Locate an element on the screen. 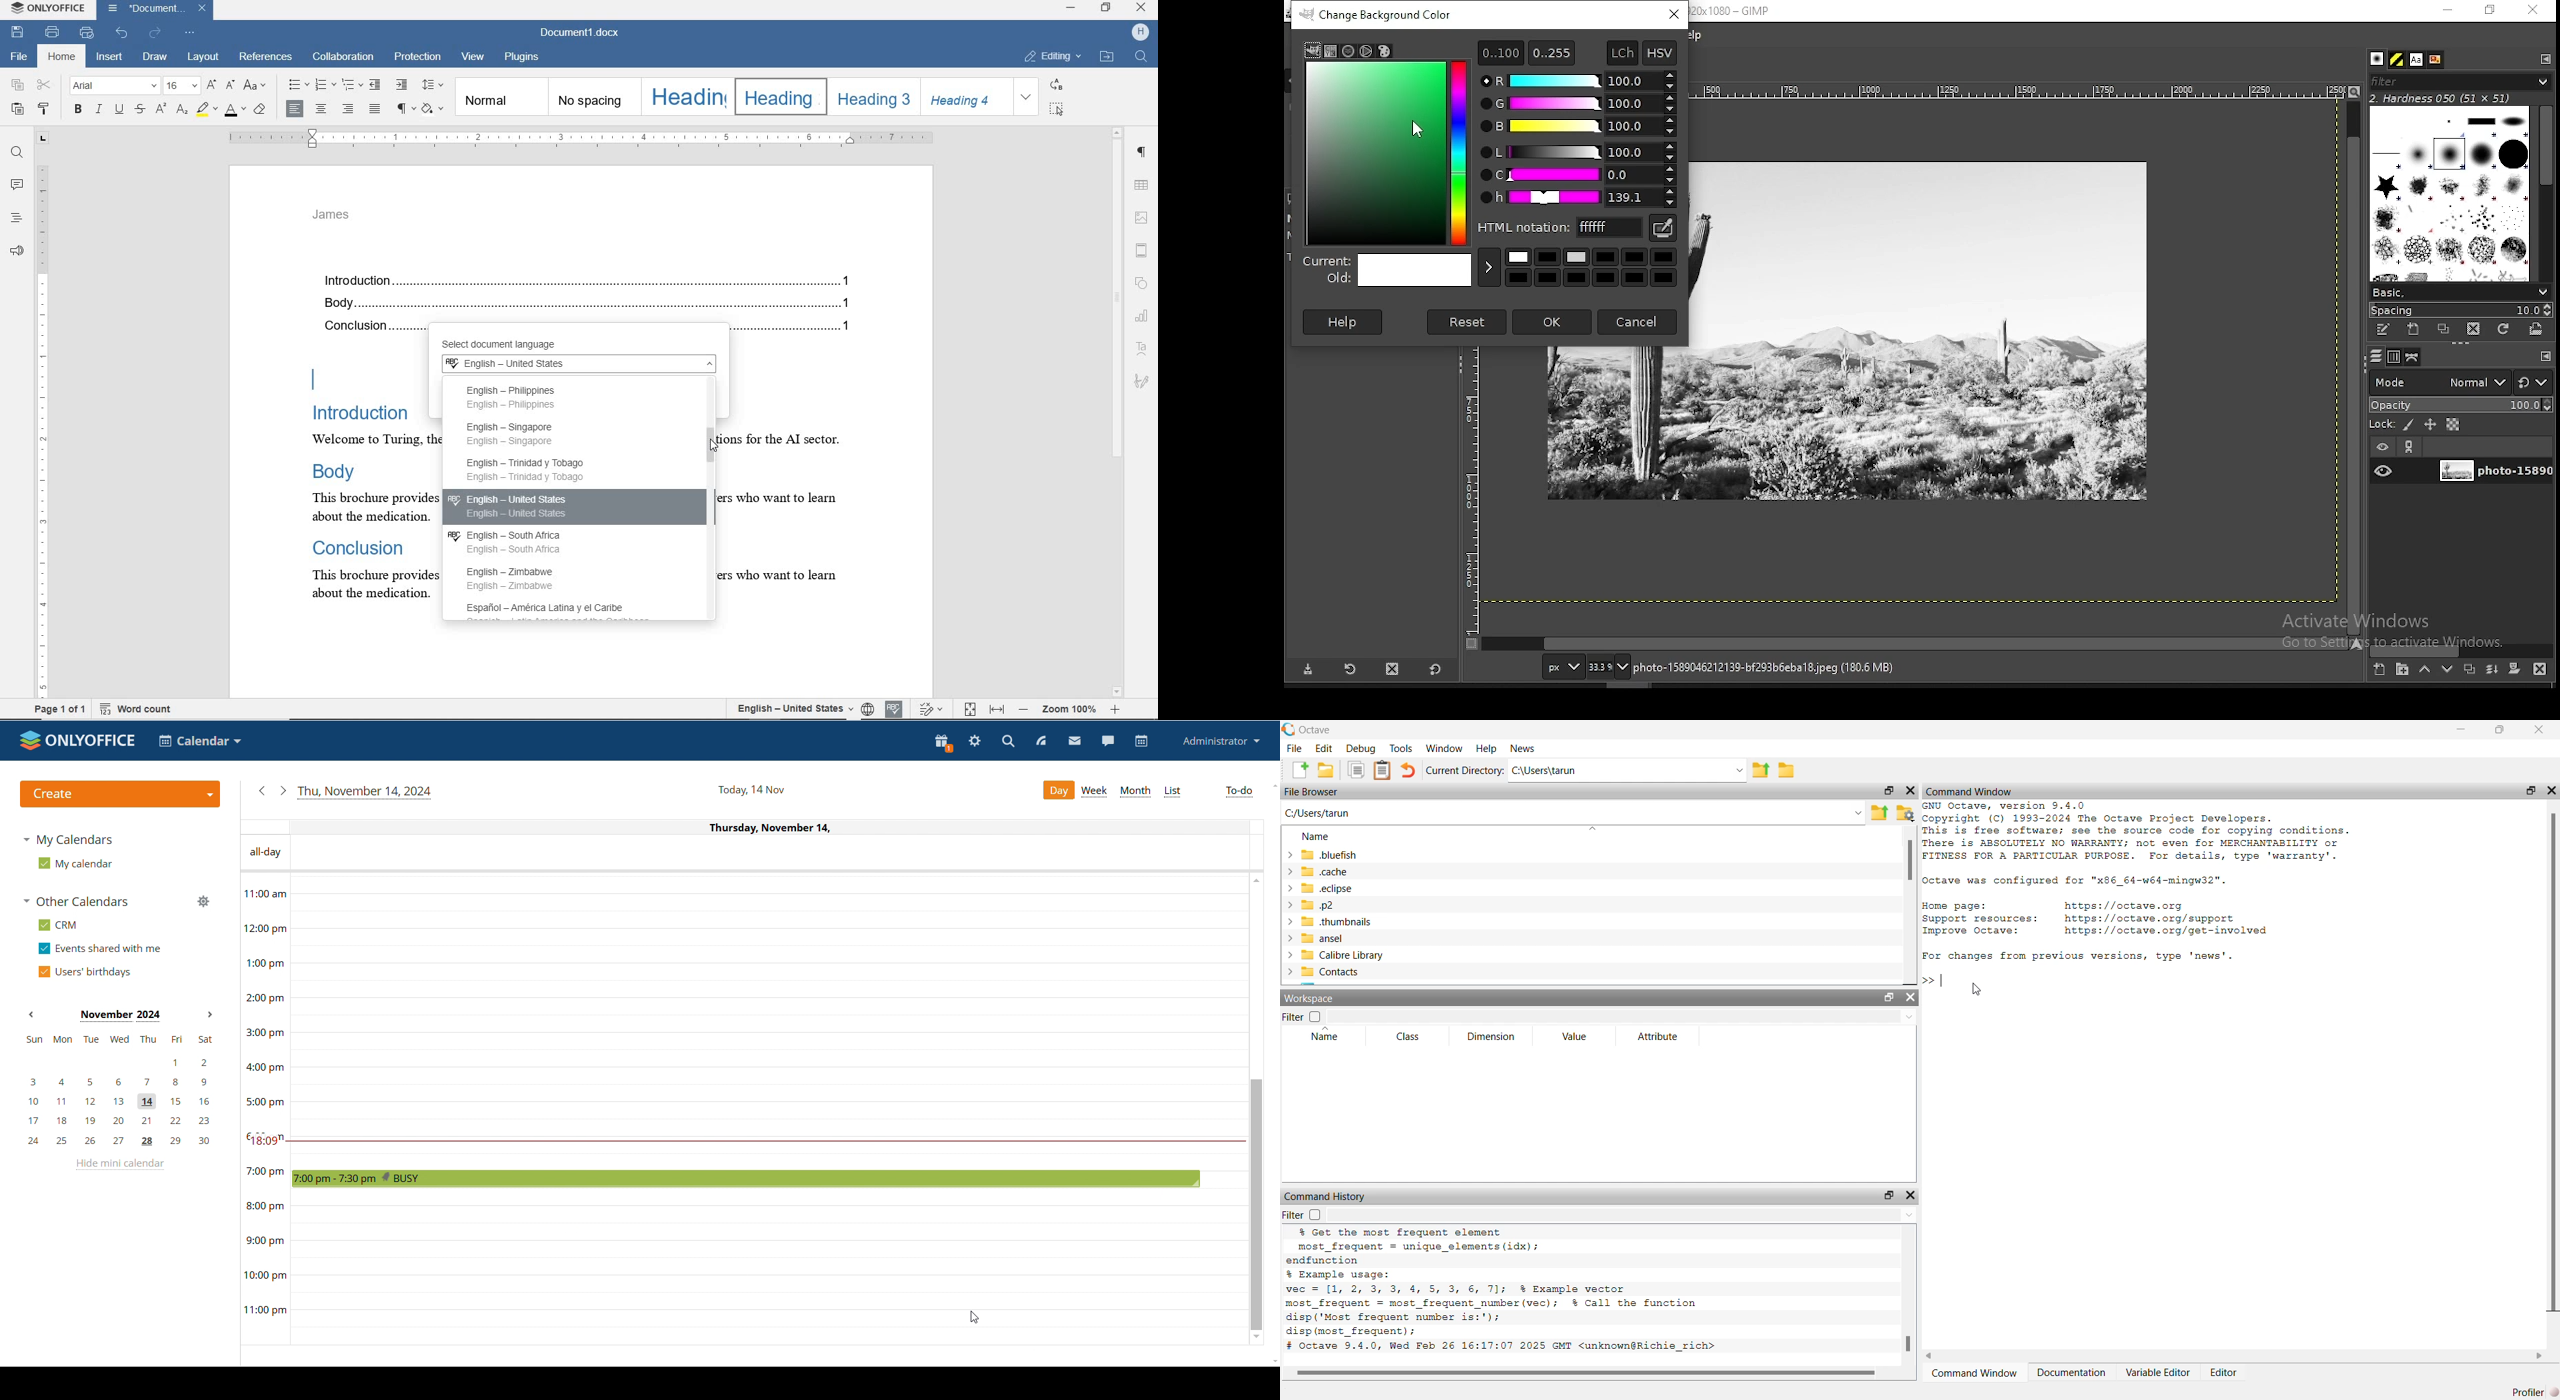  Editor is located at coordinates (2223, 1373).